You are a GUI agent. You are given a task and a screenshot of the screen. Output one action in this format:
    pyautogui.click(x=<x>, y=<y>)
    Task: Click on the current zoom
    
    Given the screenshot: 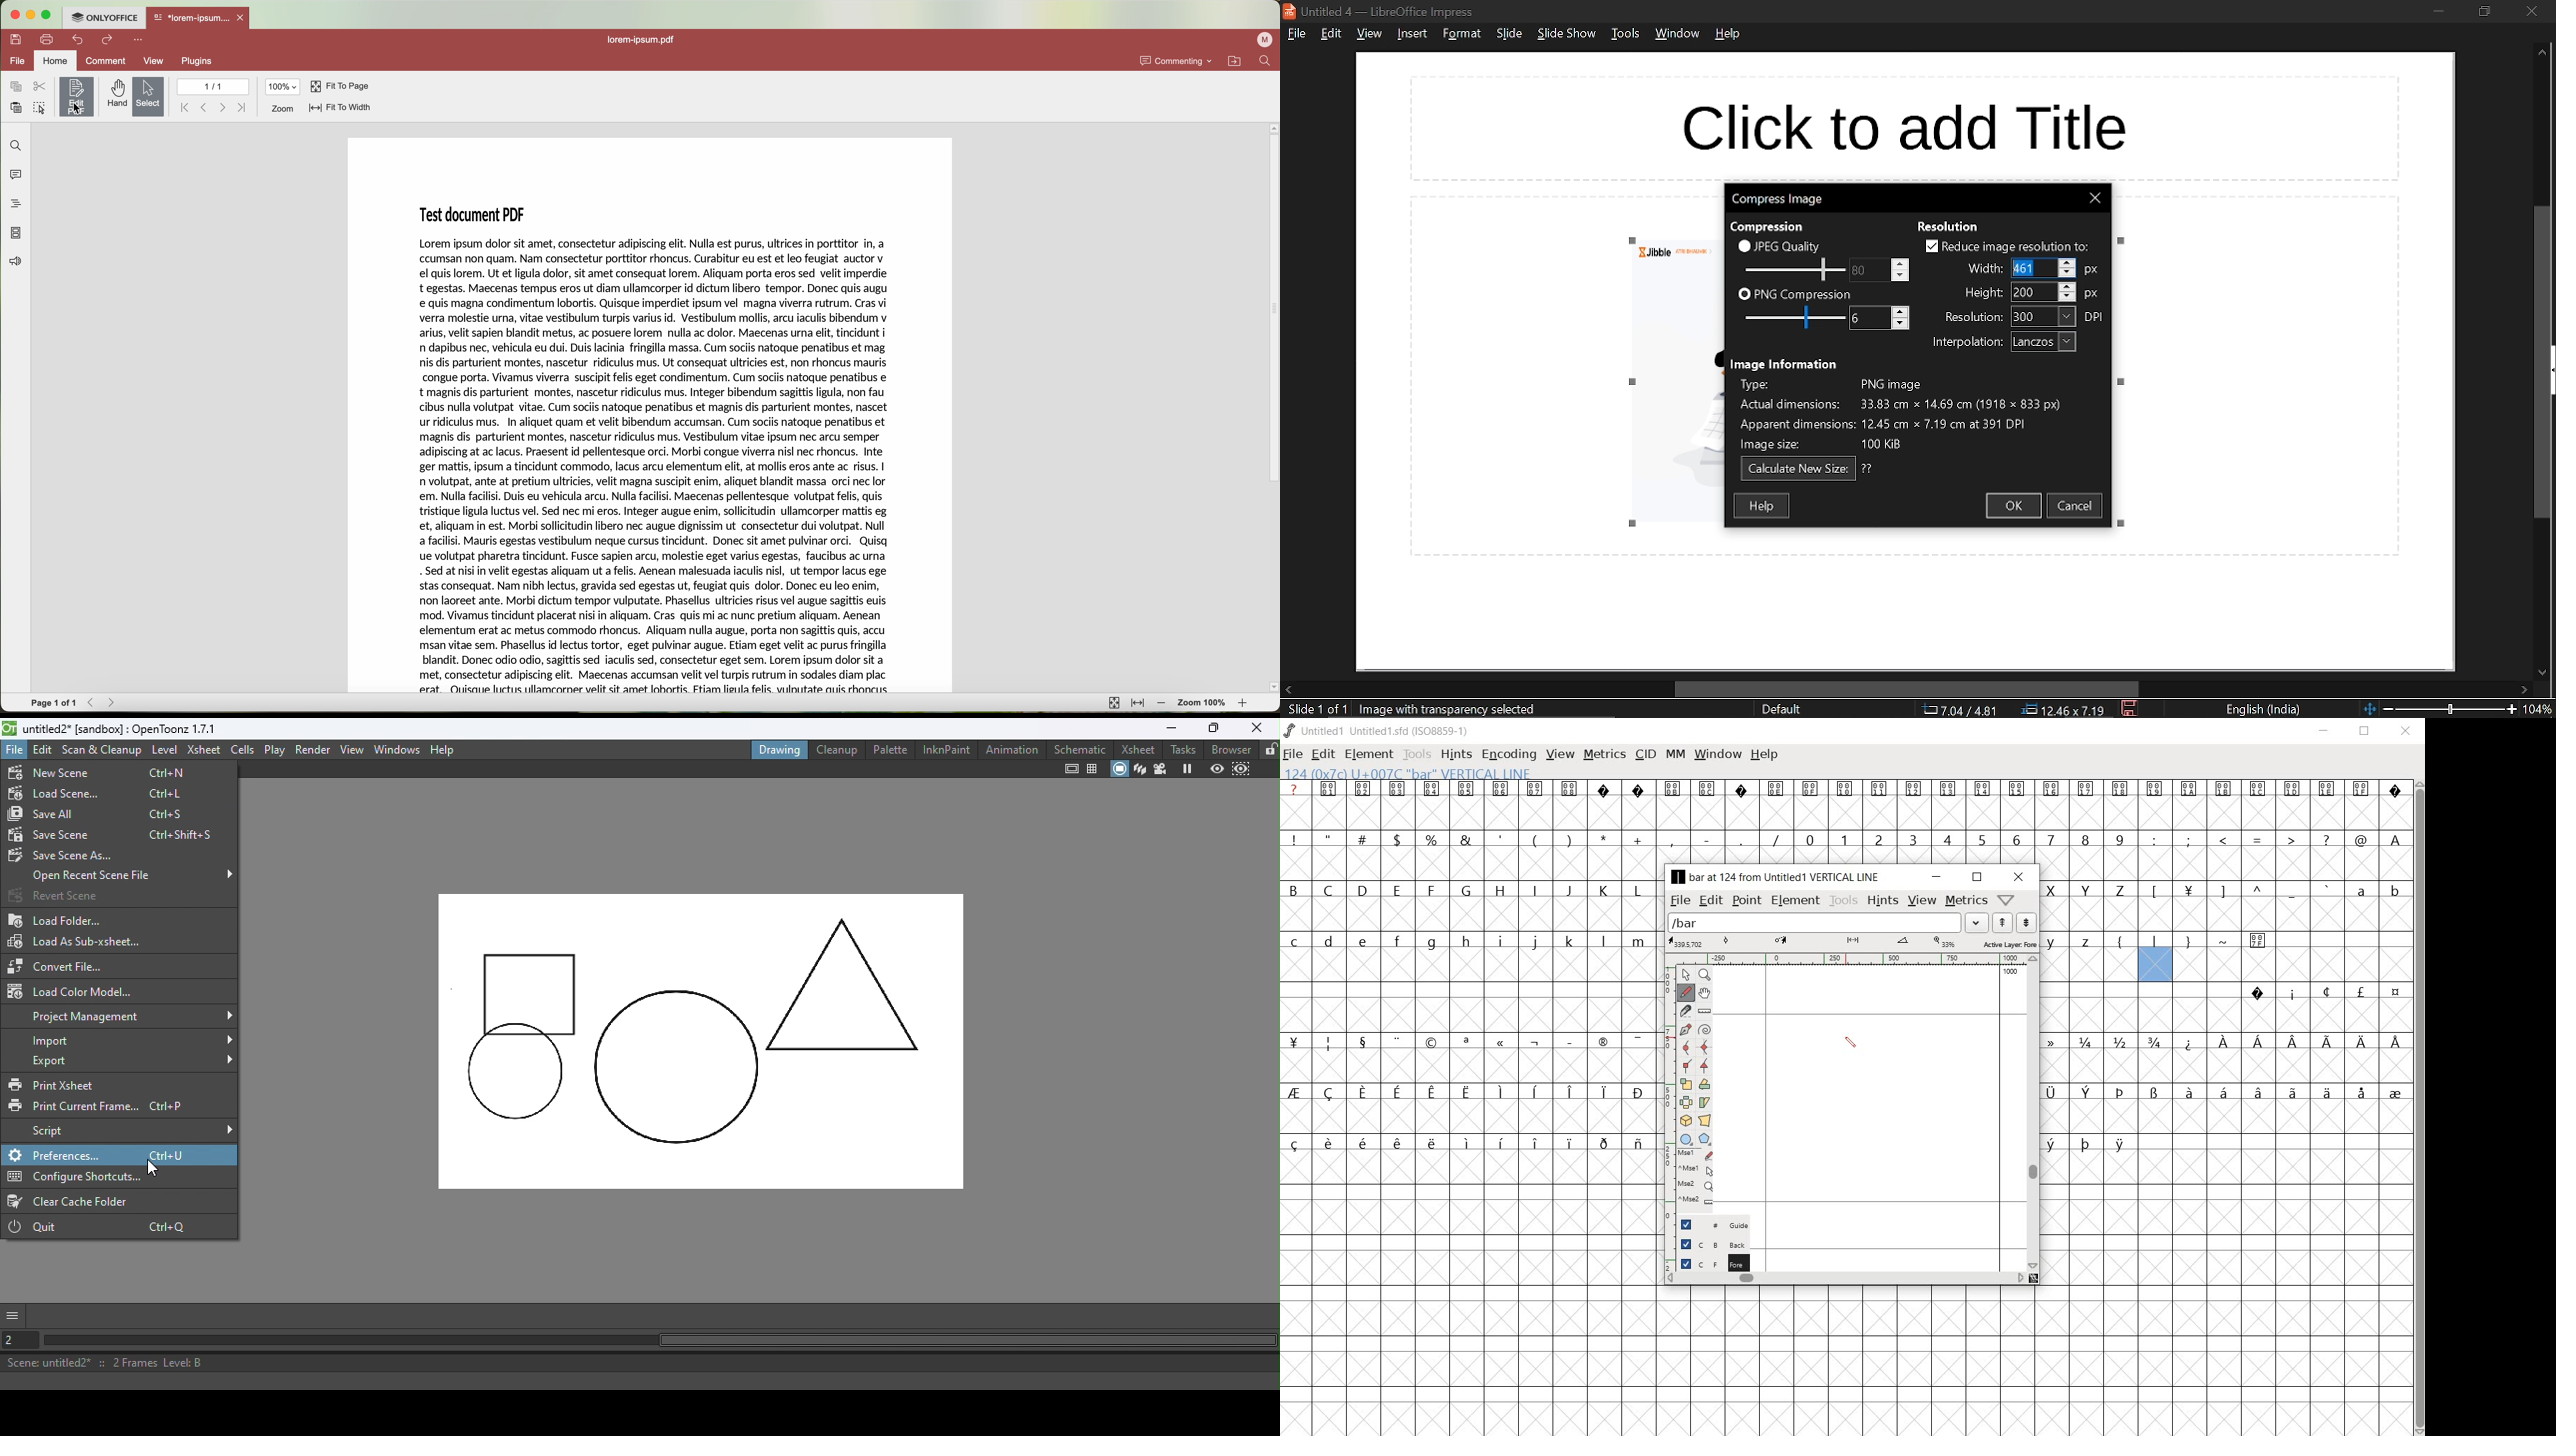 What is the action you would take?
    pyautogui.click(x=2541, y=709)
    